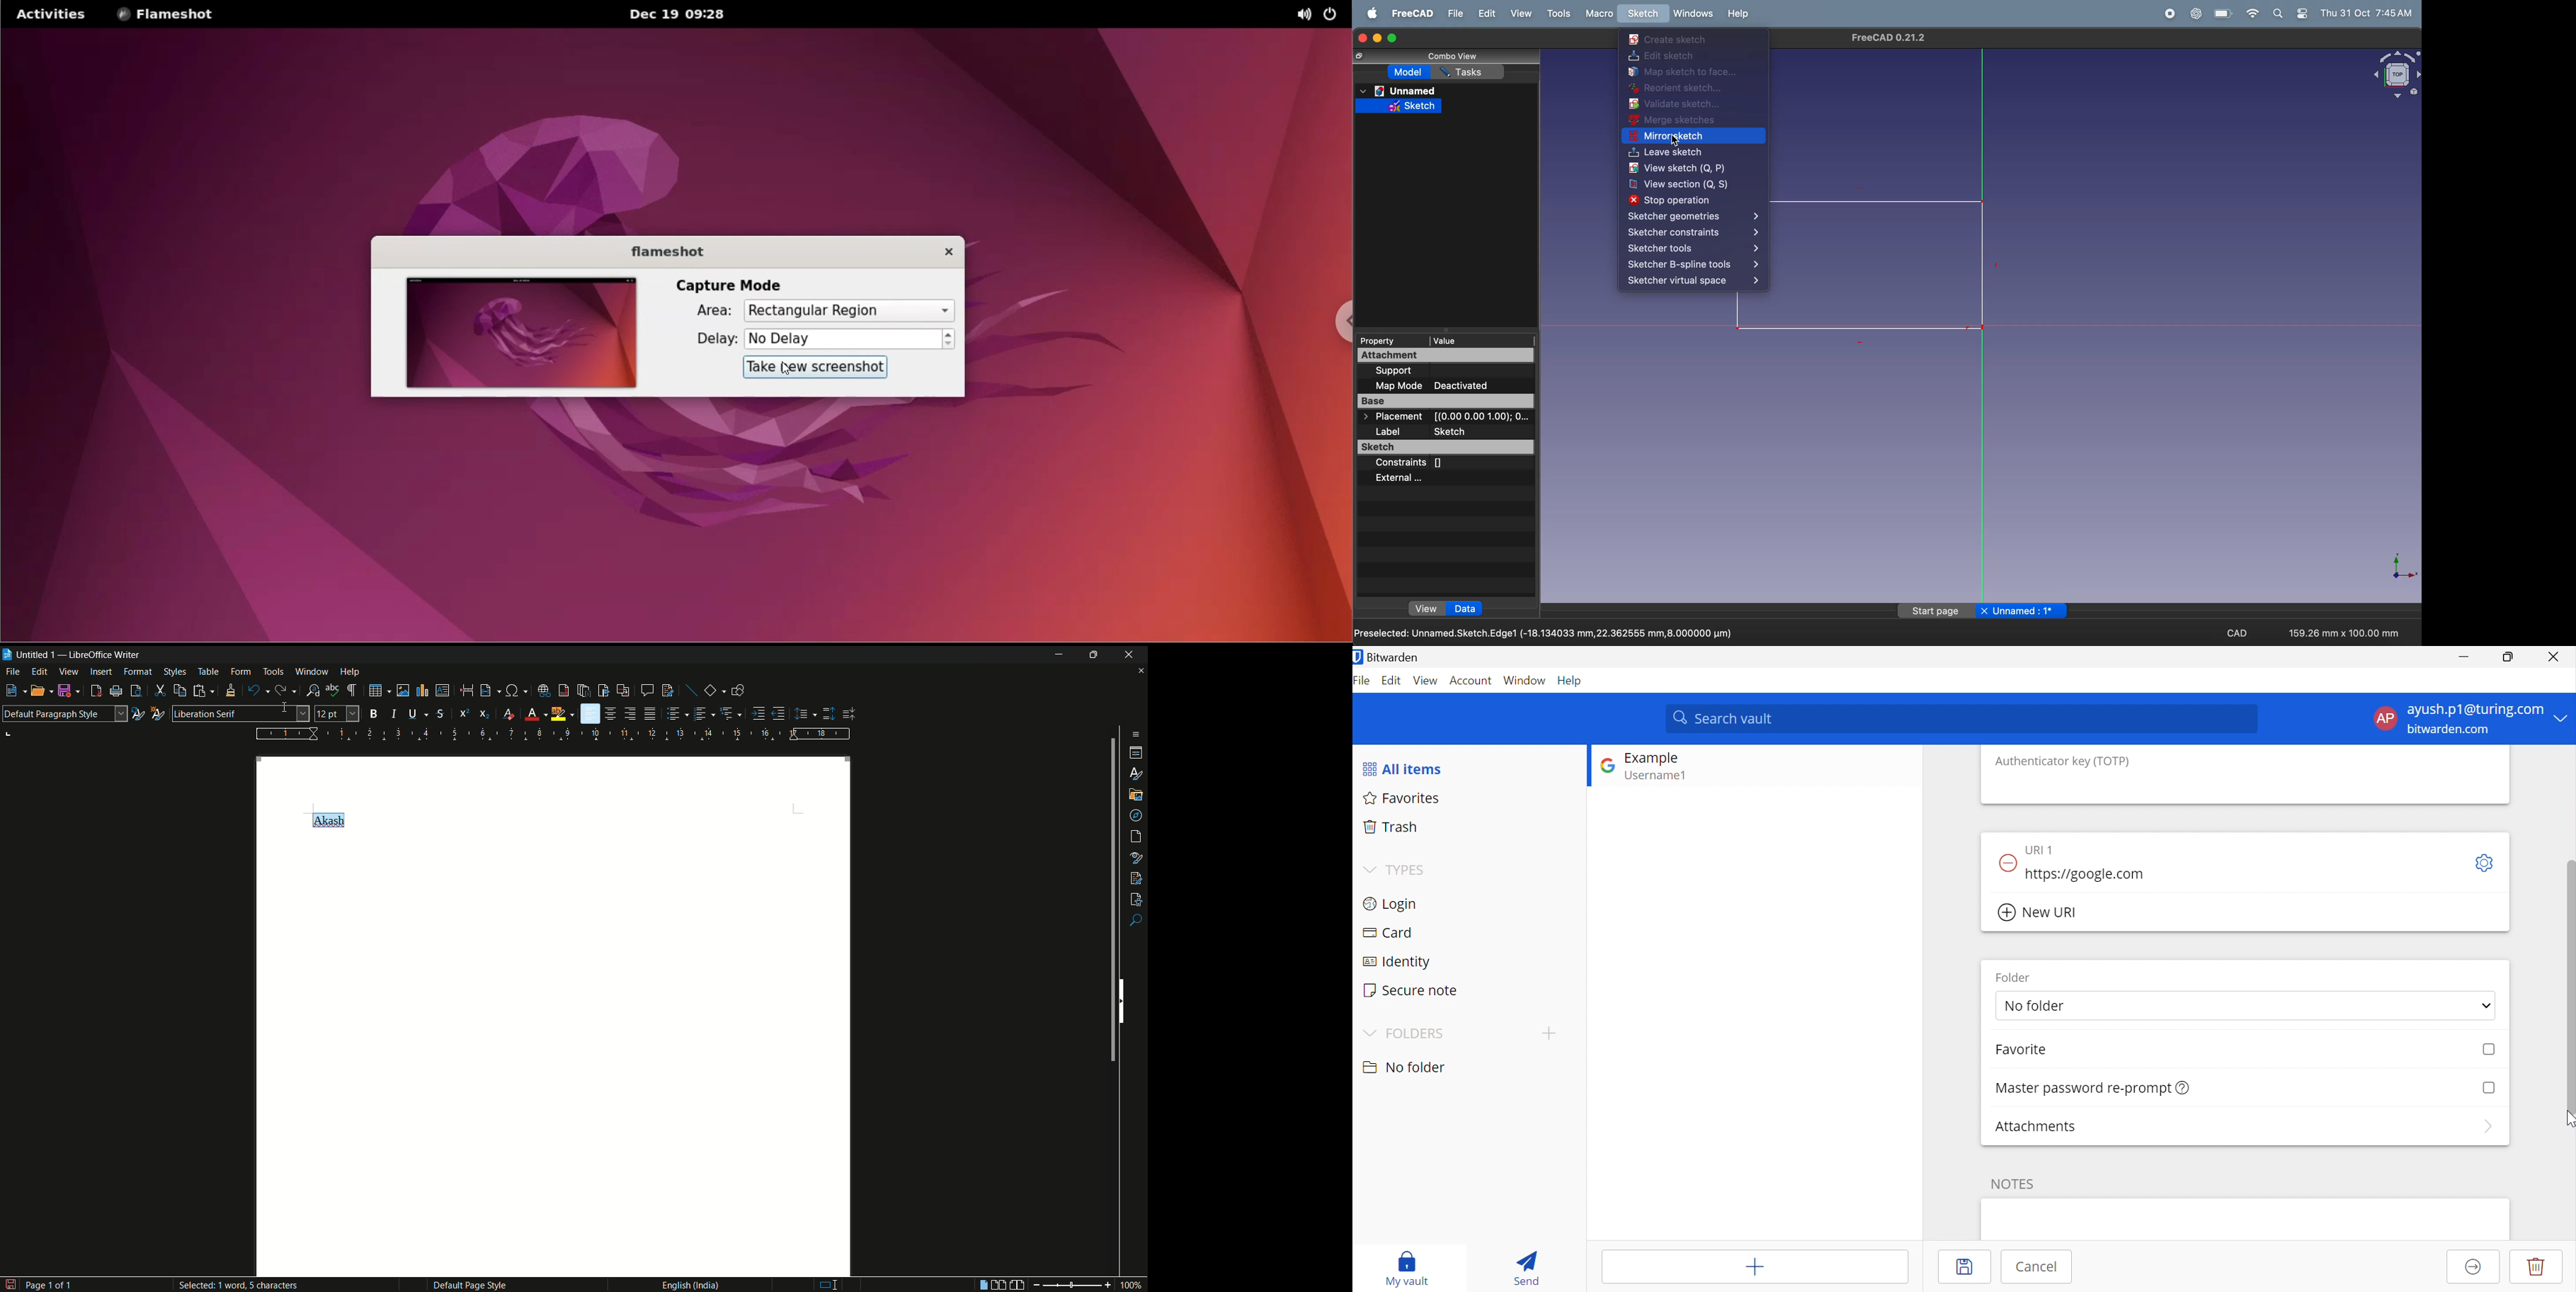  Describe the element at coordinates (485, 691) in the screenshot. I see `insert field` at that location.